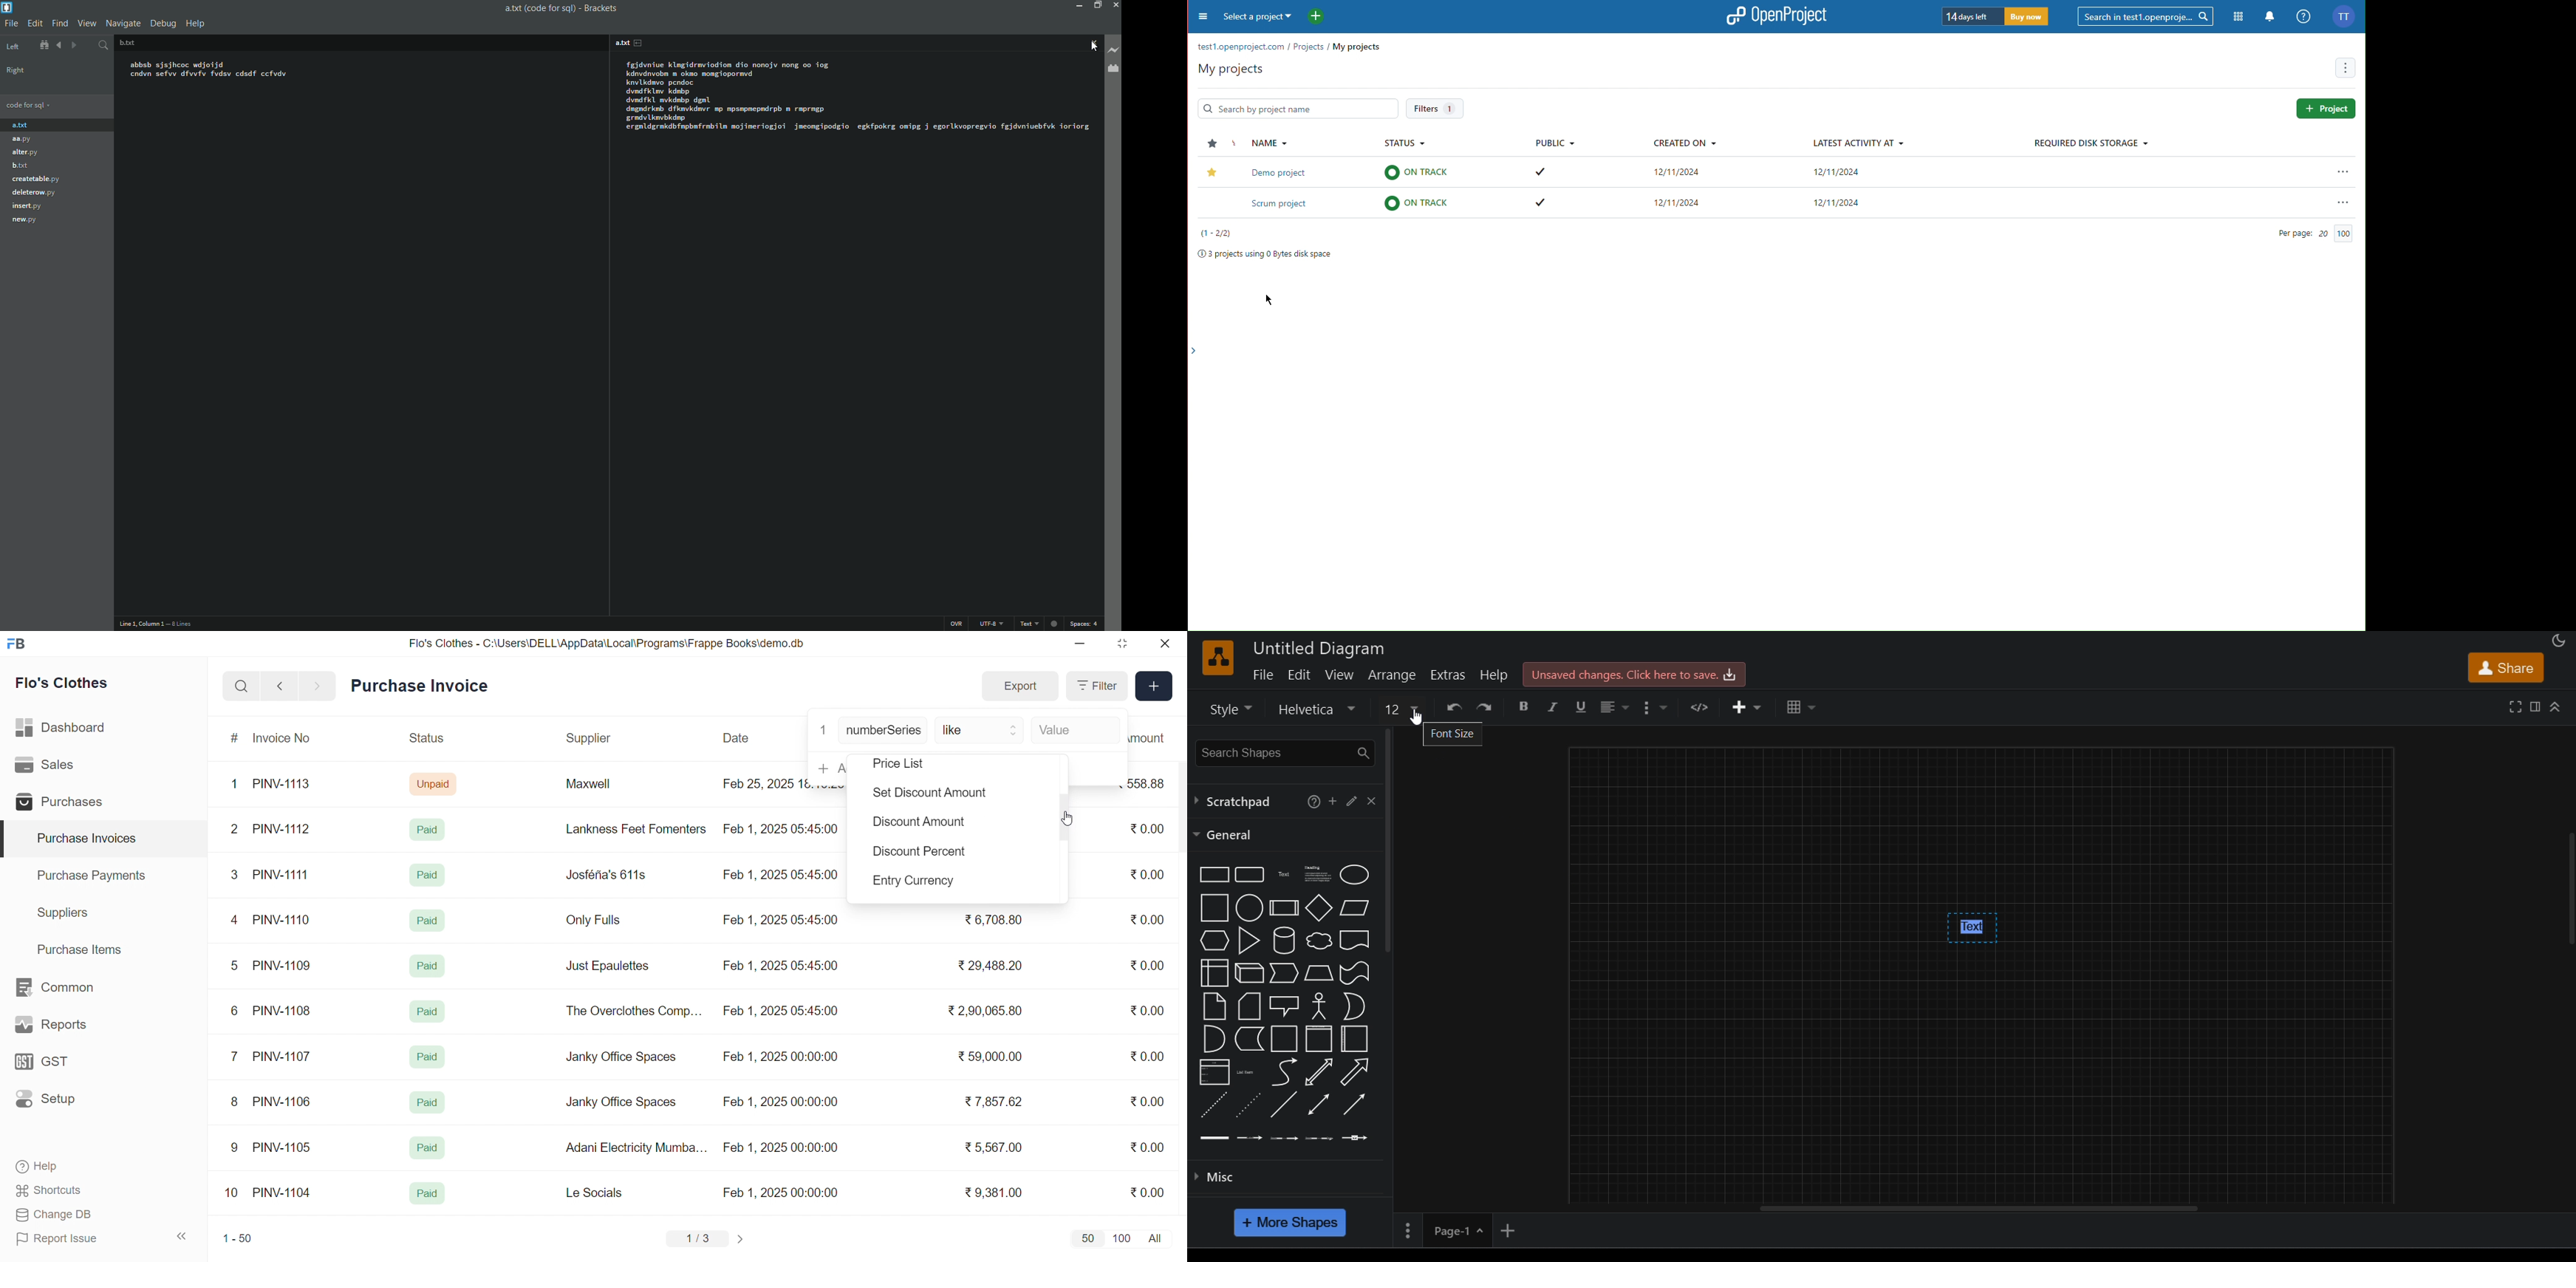 The height and width of the screenshot is (1288, 2576). Describe the element at coordinates (235, 1148) in the screenshot. I see `9` at that location.